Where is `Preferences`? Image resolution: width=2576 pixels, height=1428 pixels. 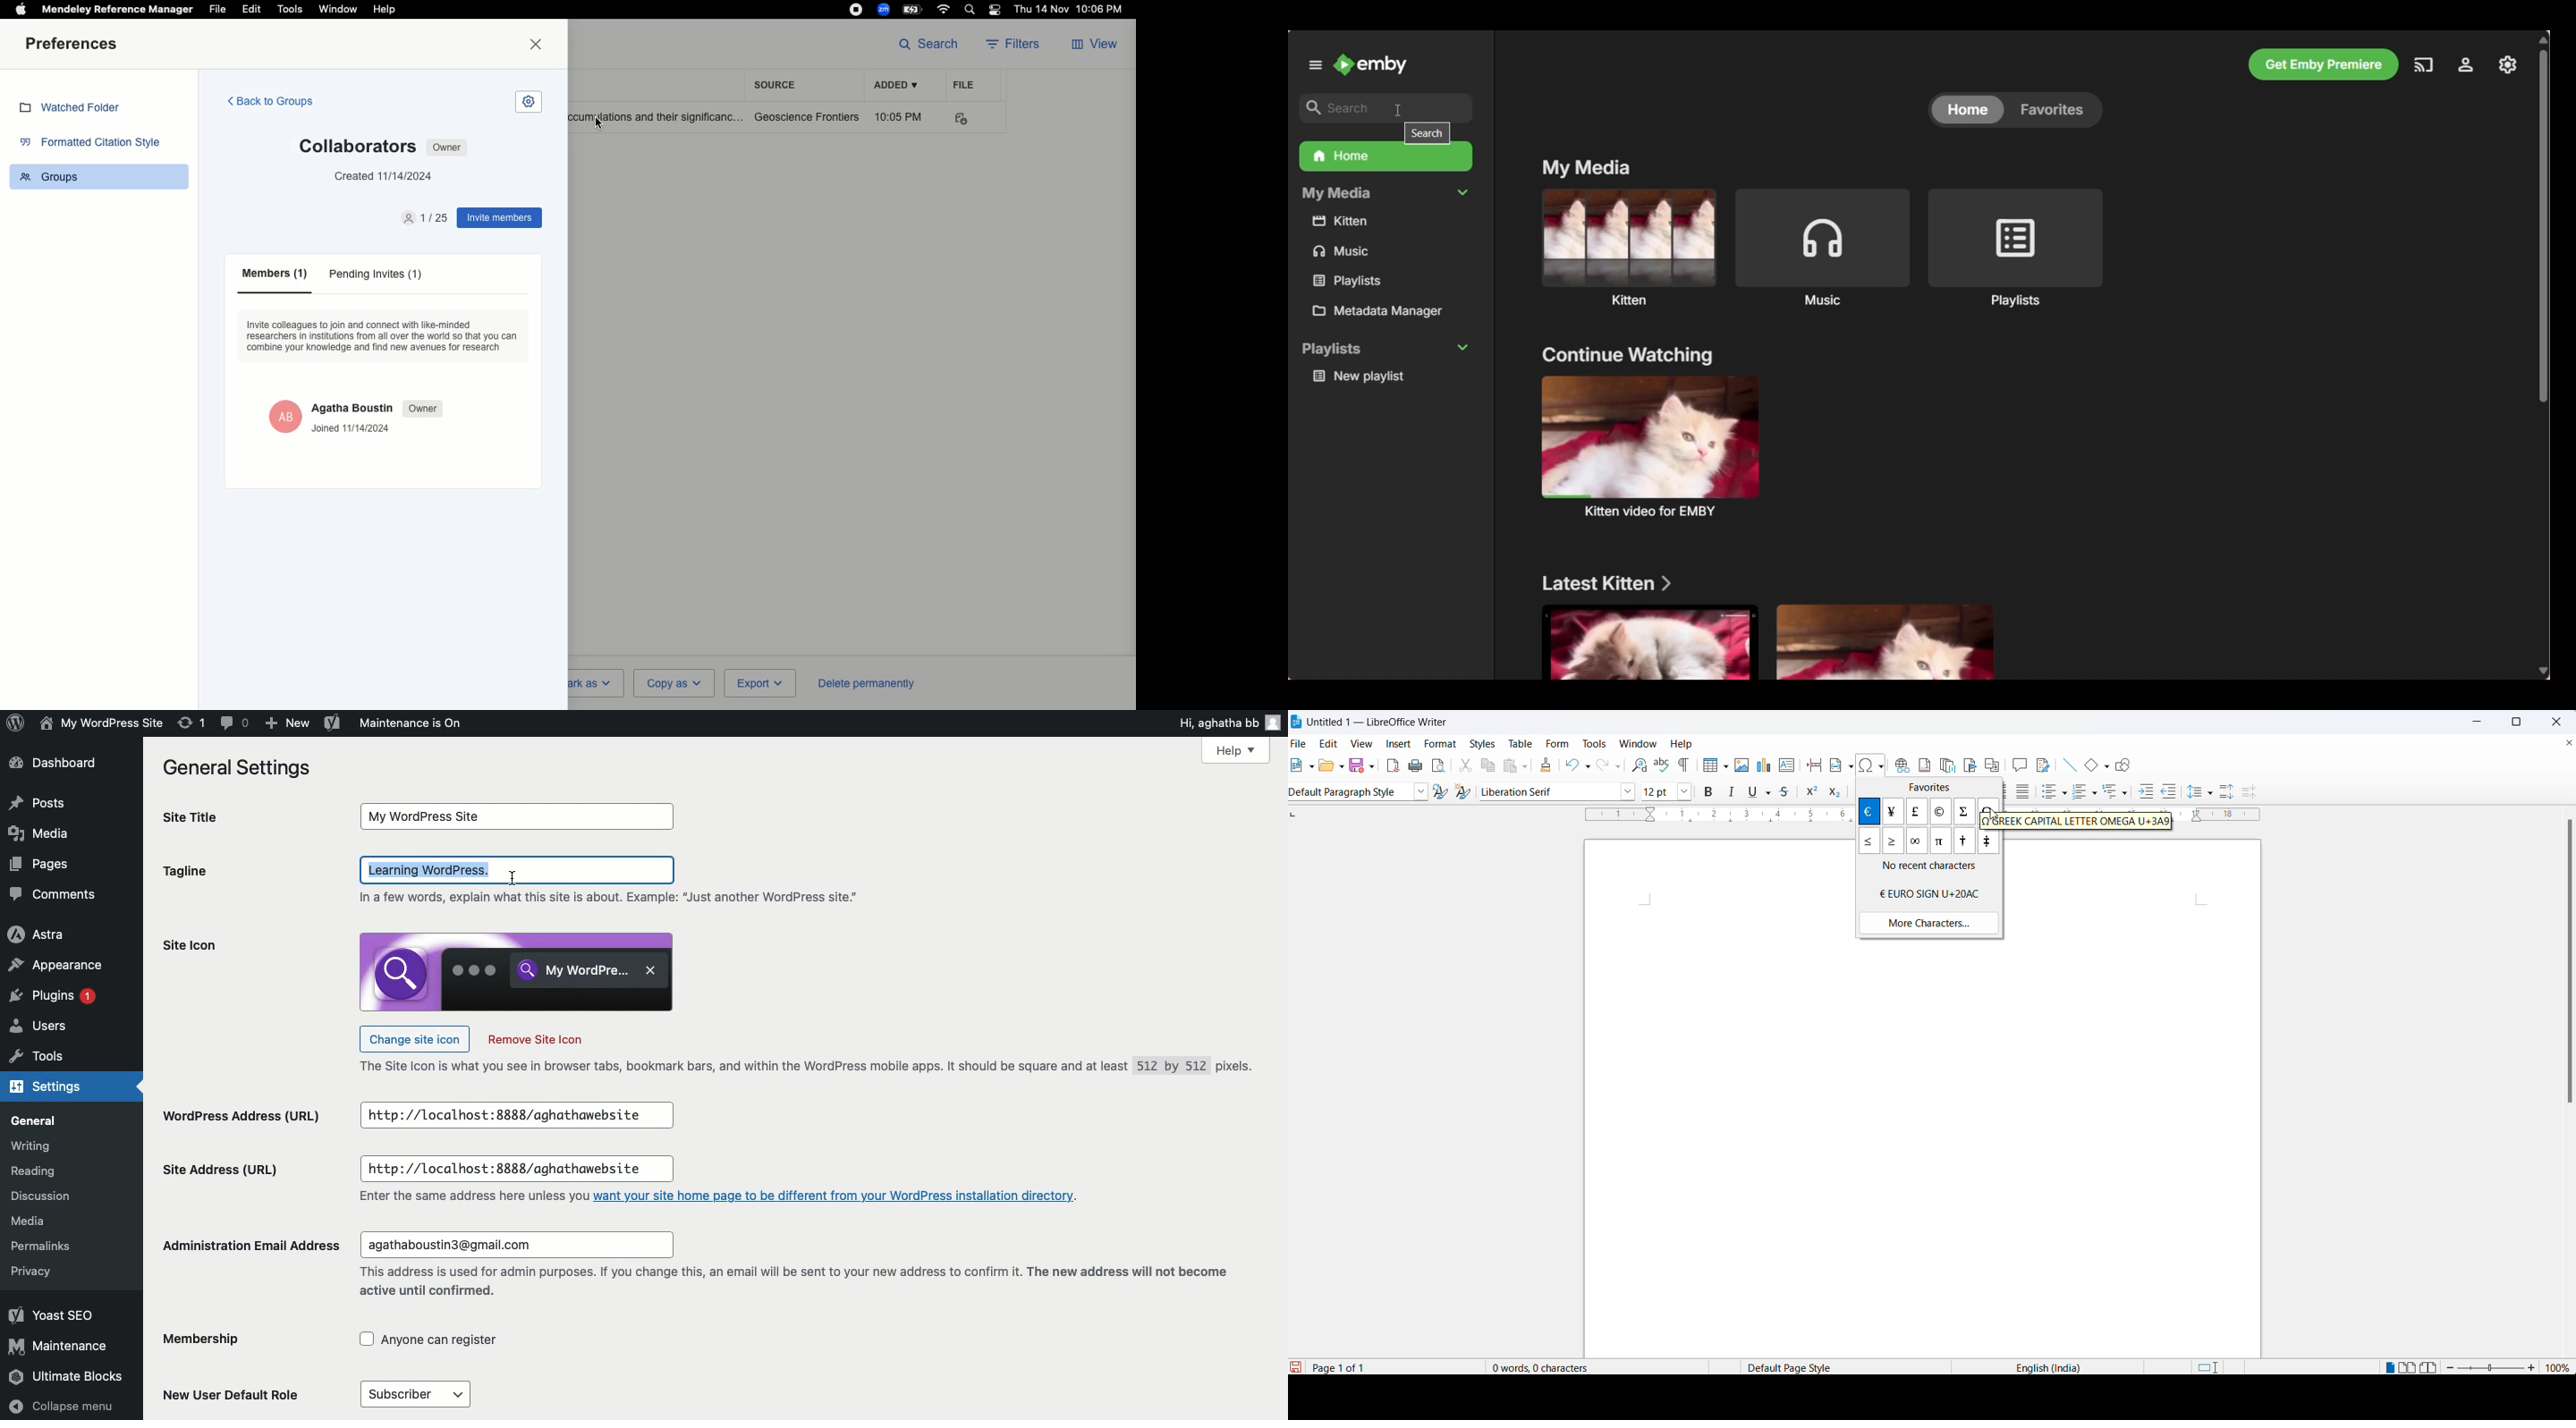 Preferences is located at coordinates (75, 45).